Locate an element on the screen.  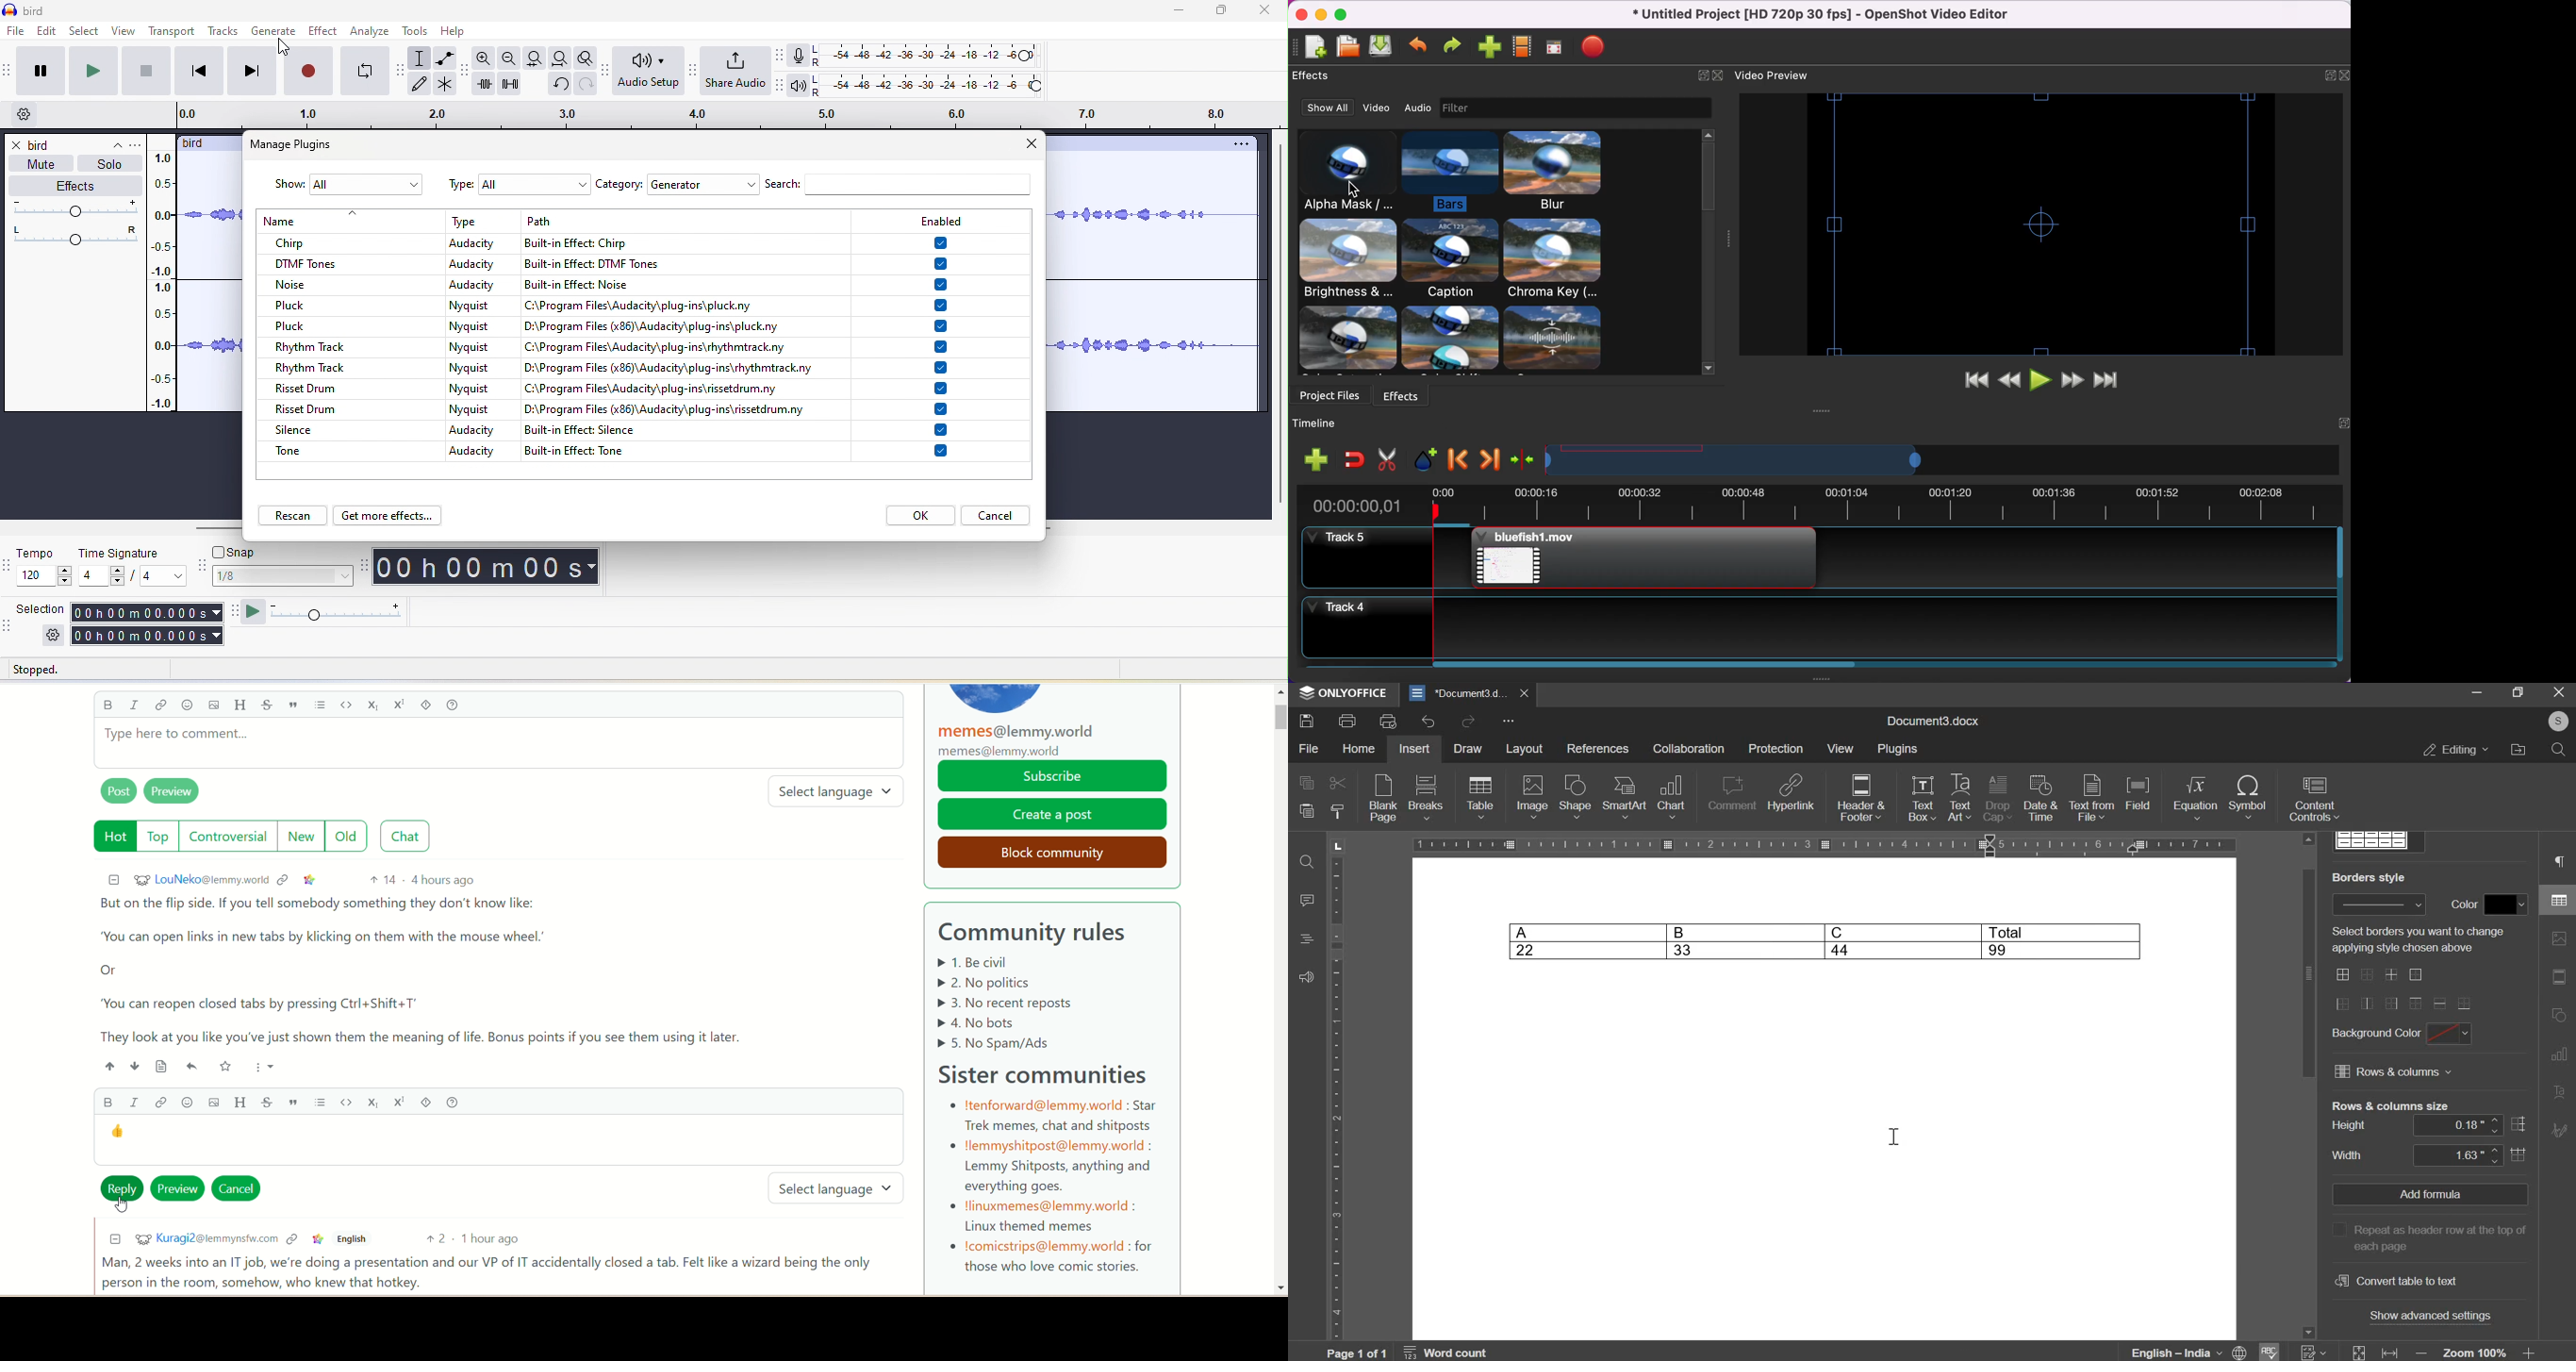
tempo is located at coordinates (45, 569).